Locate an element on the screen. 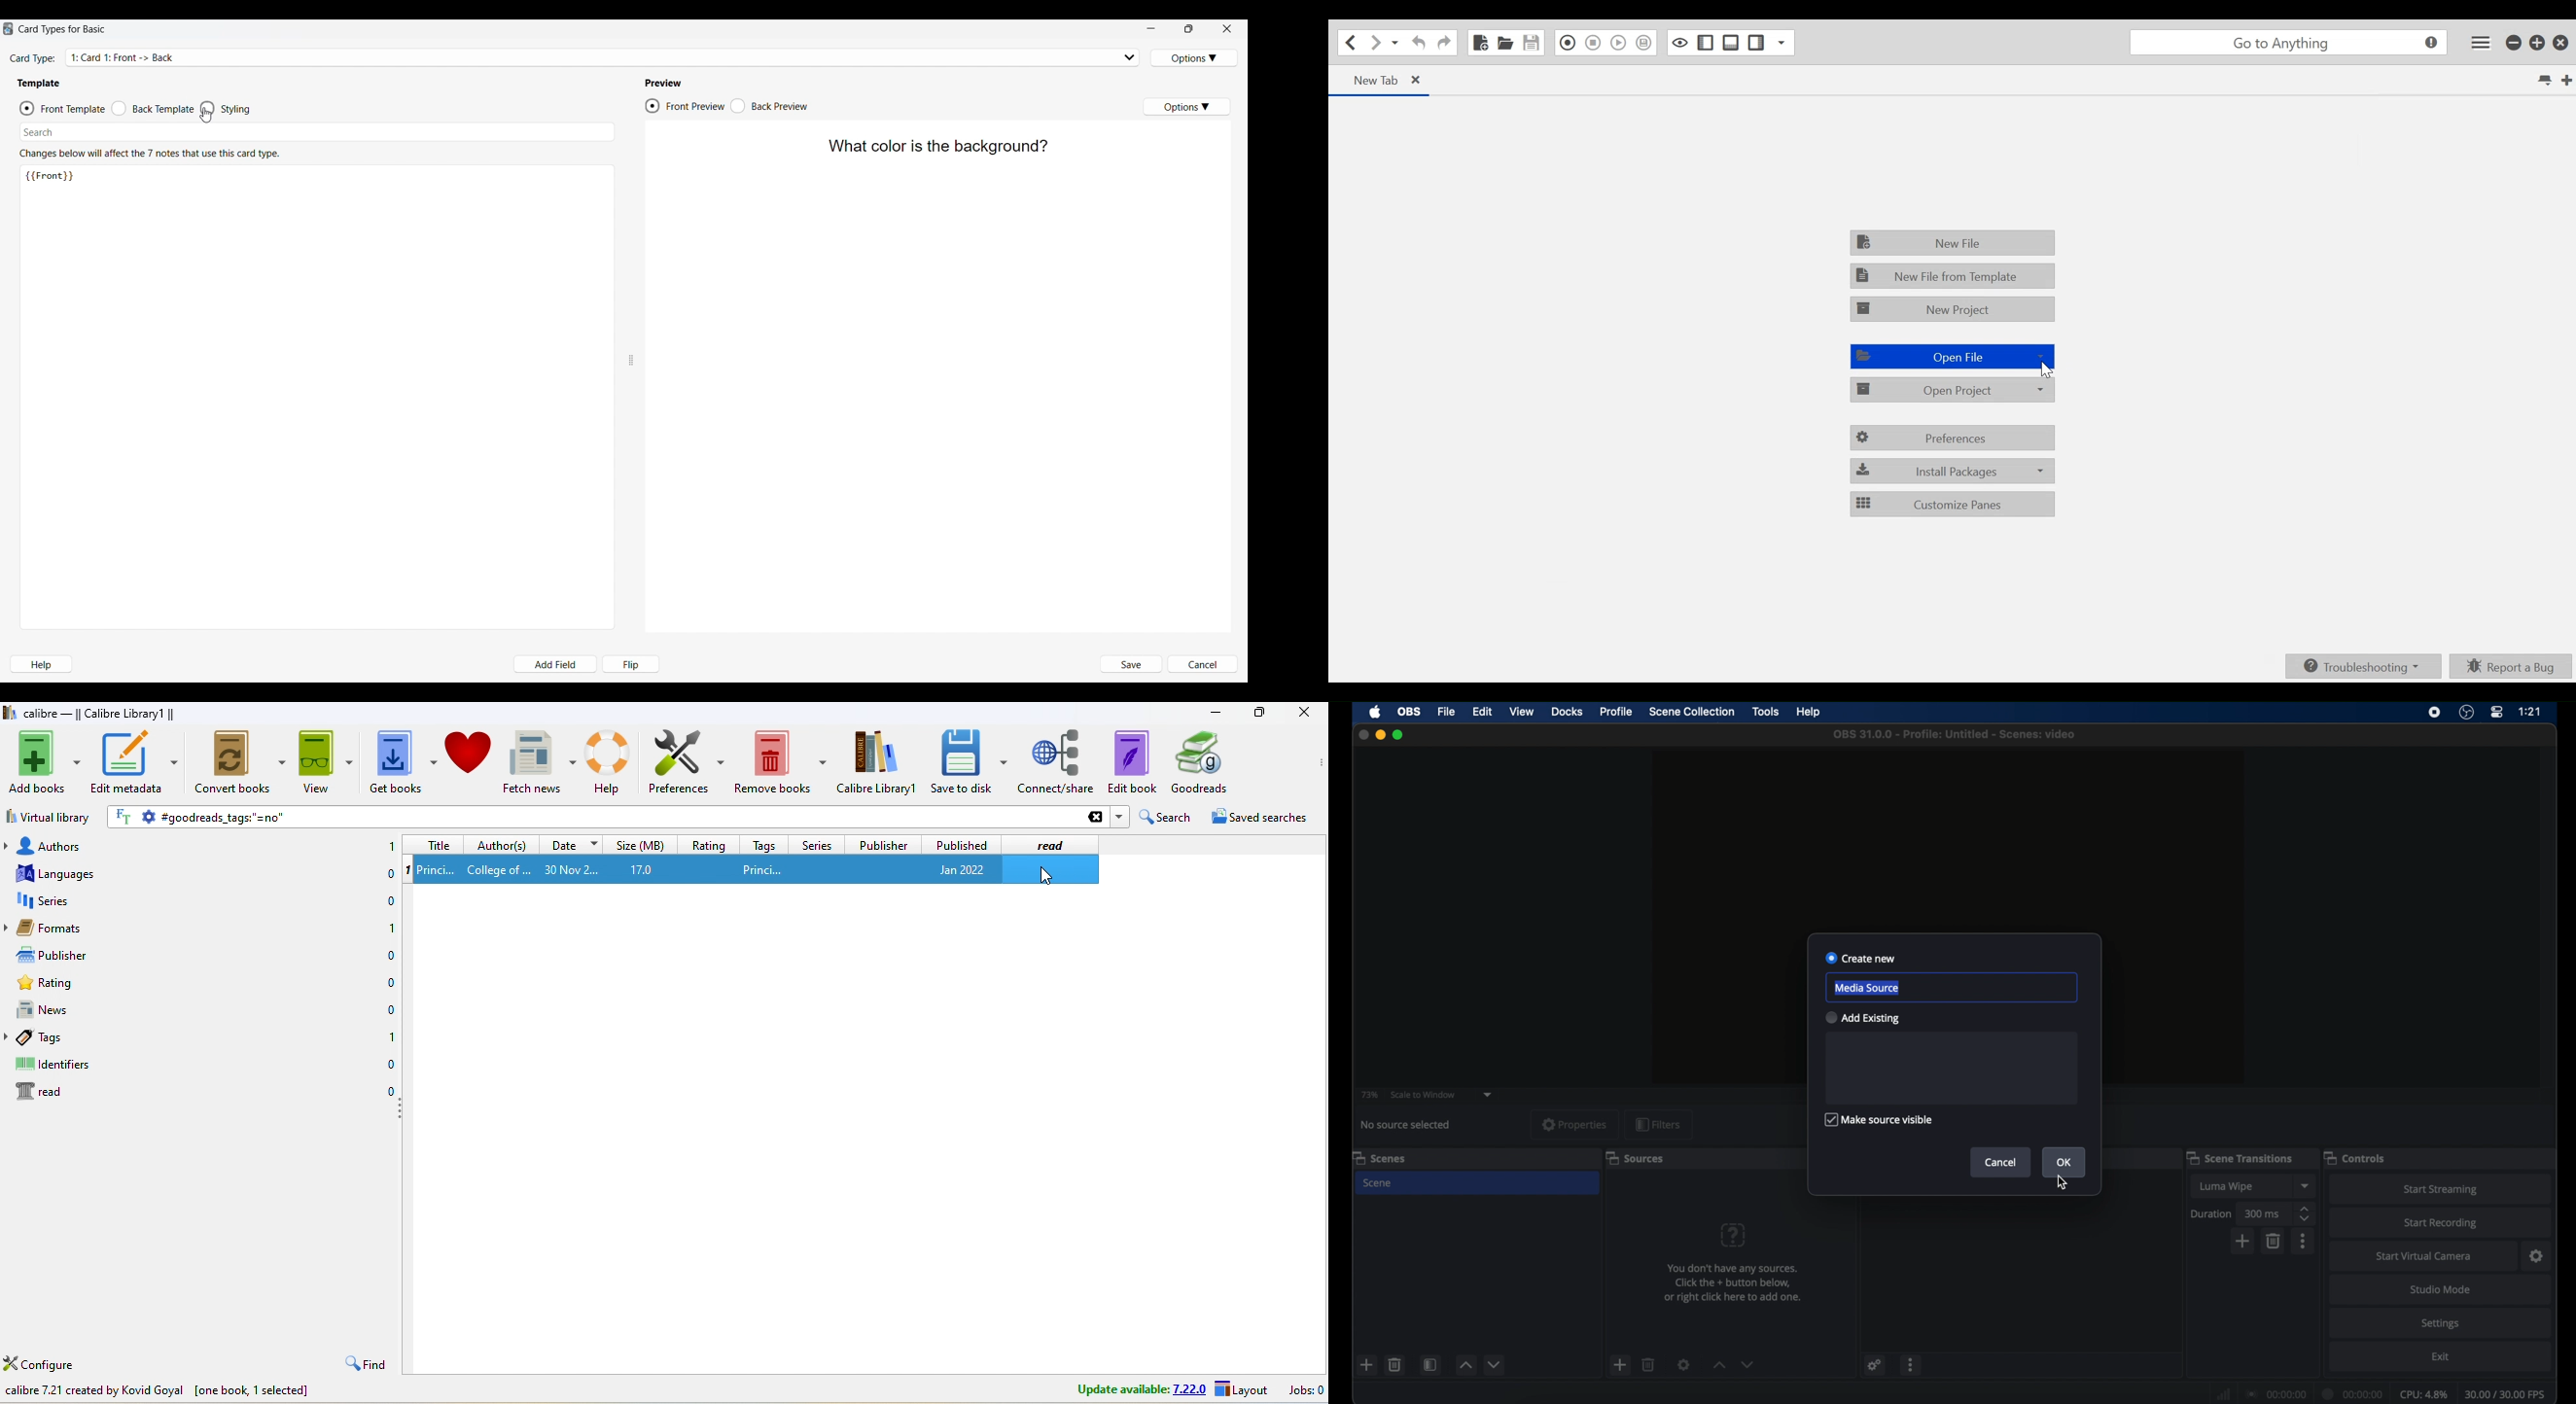 This screenshot has height=1428, width=2576. Preview front of card, current selection is located at coordinates (685, 106).